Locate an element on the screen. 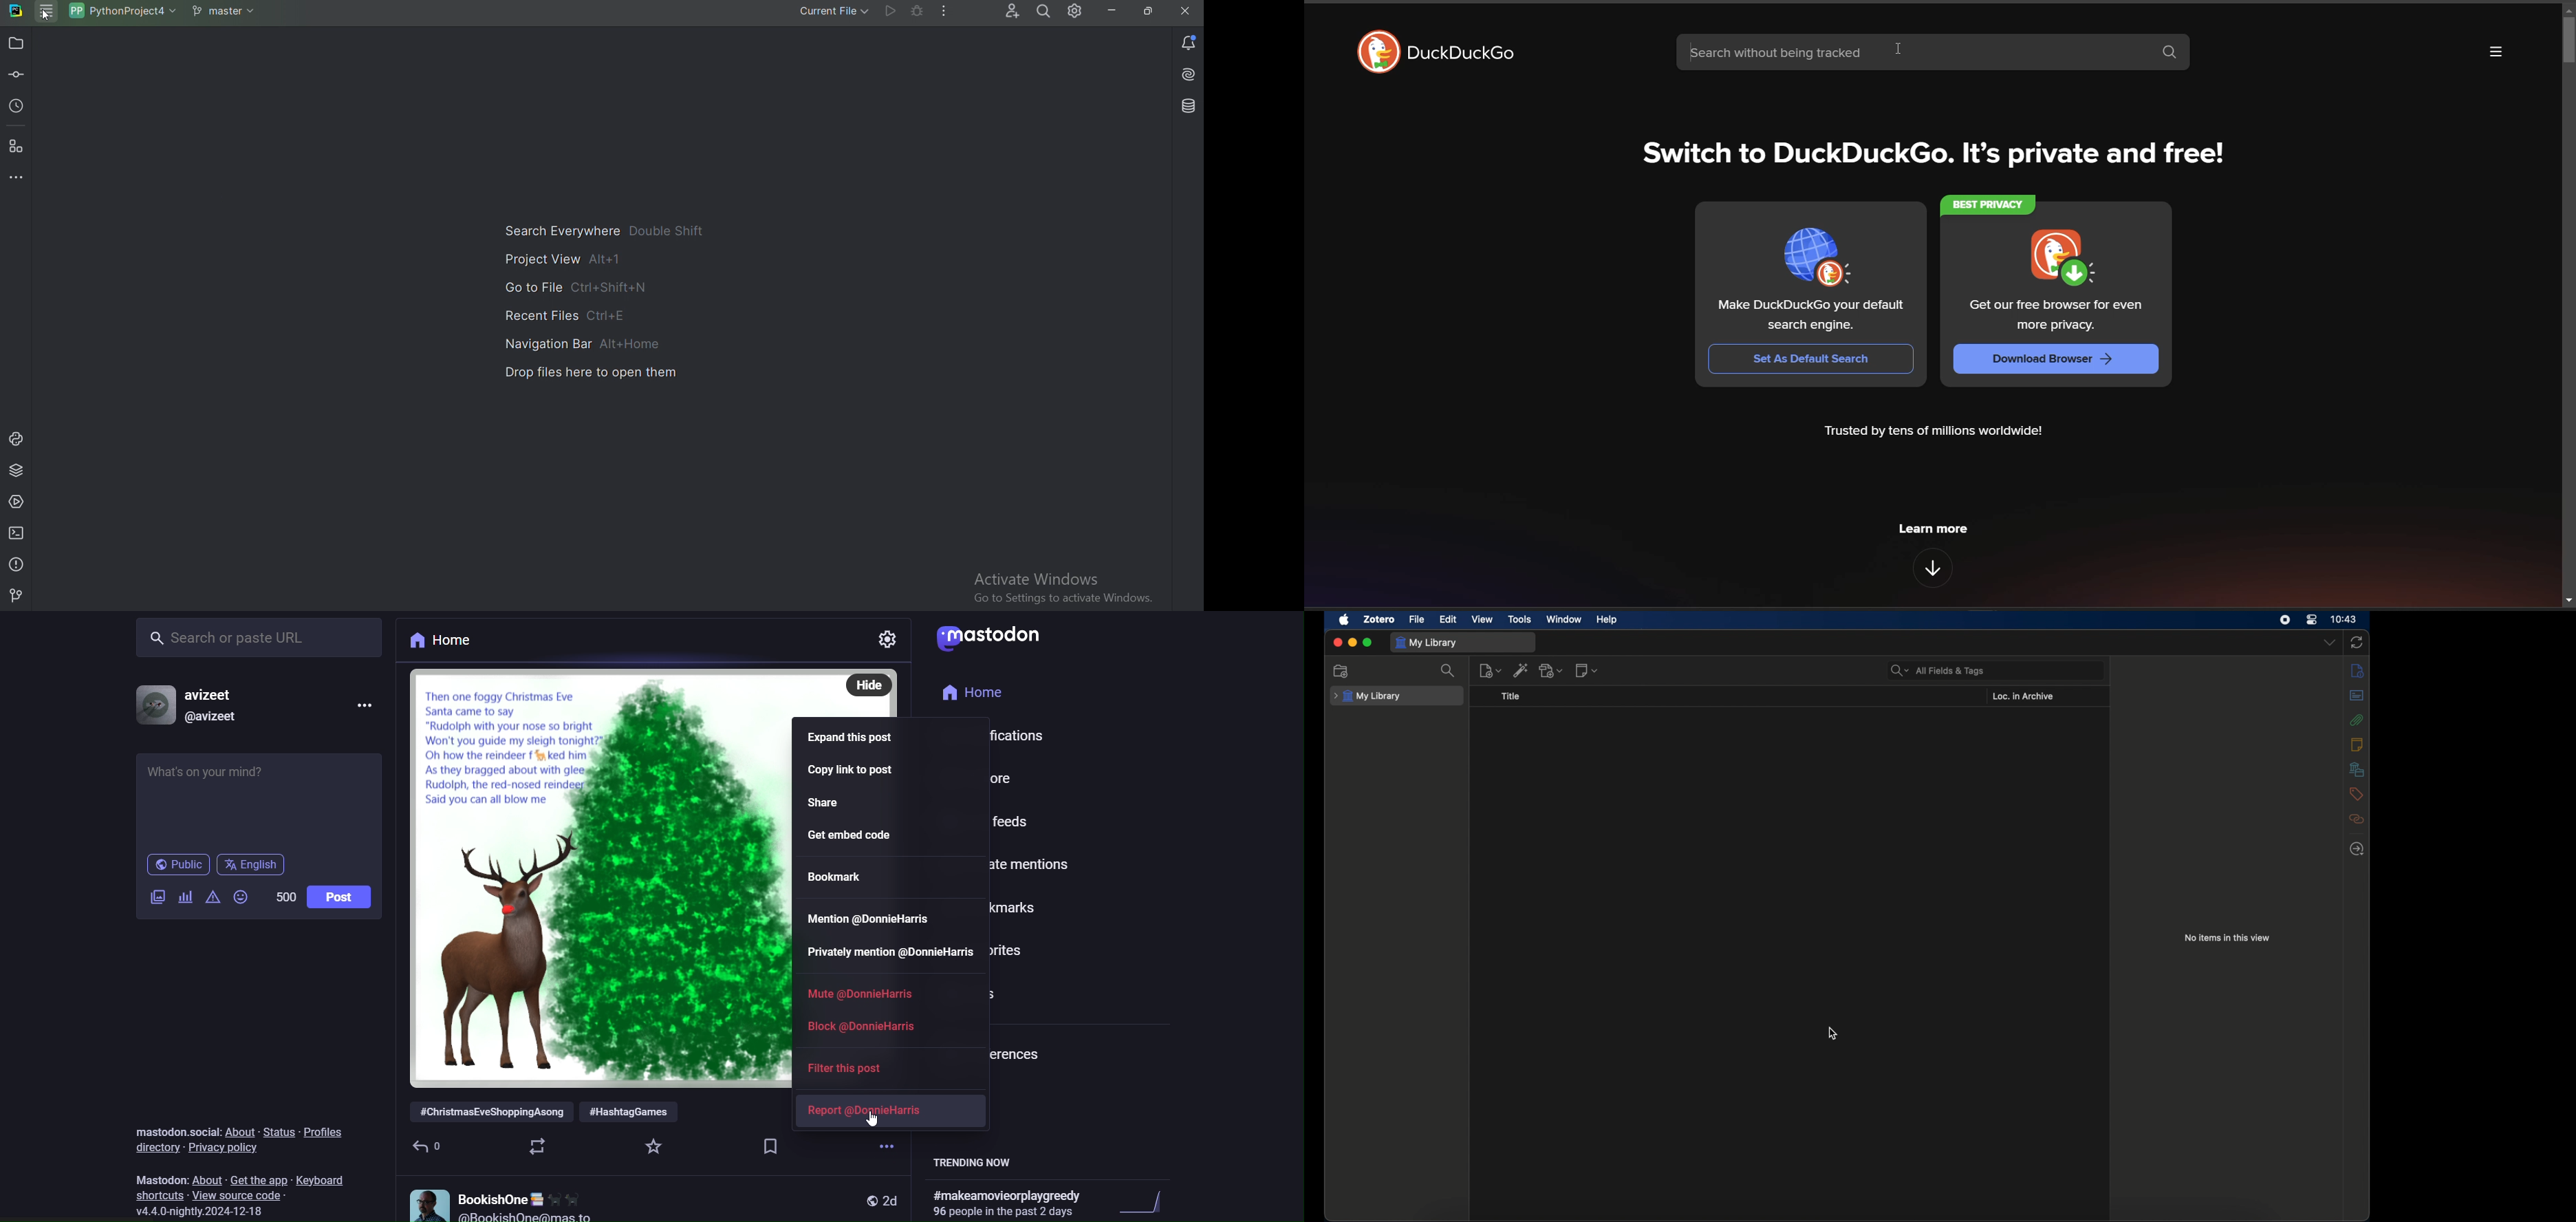  search is located at coordinates (265, 636).